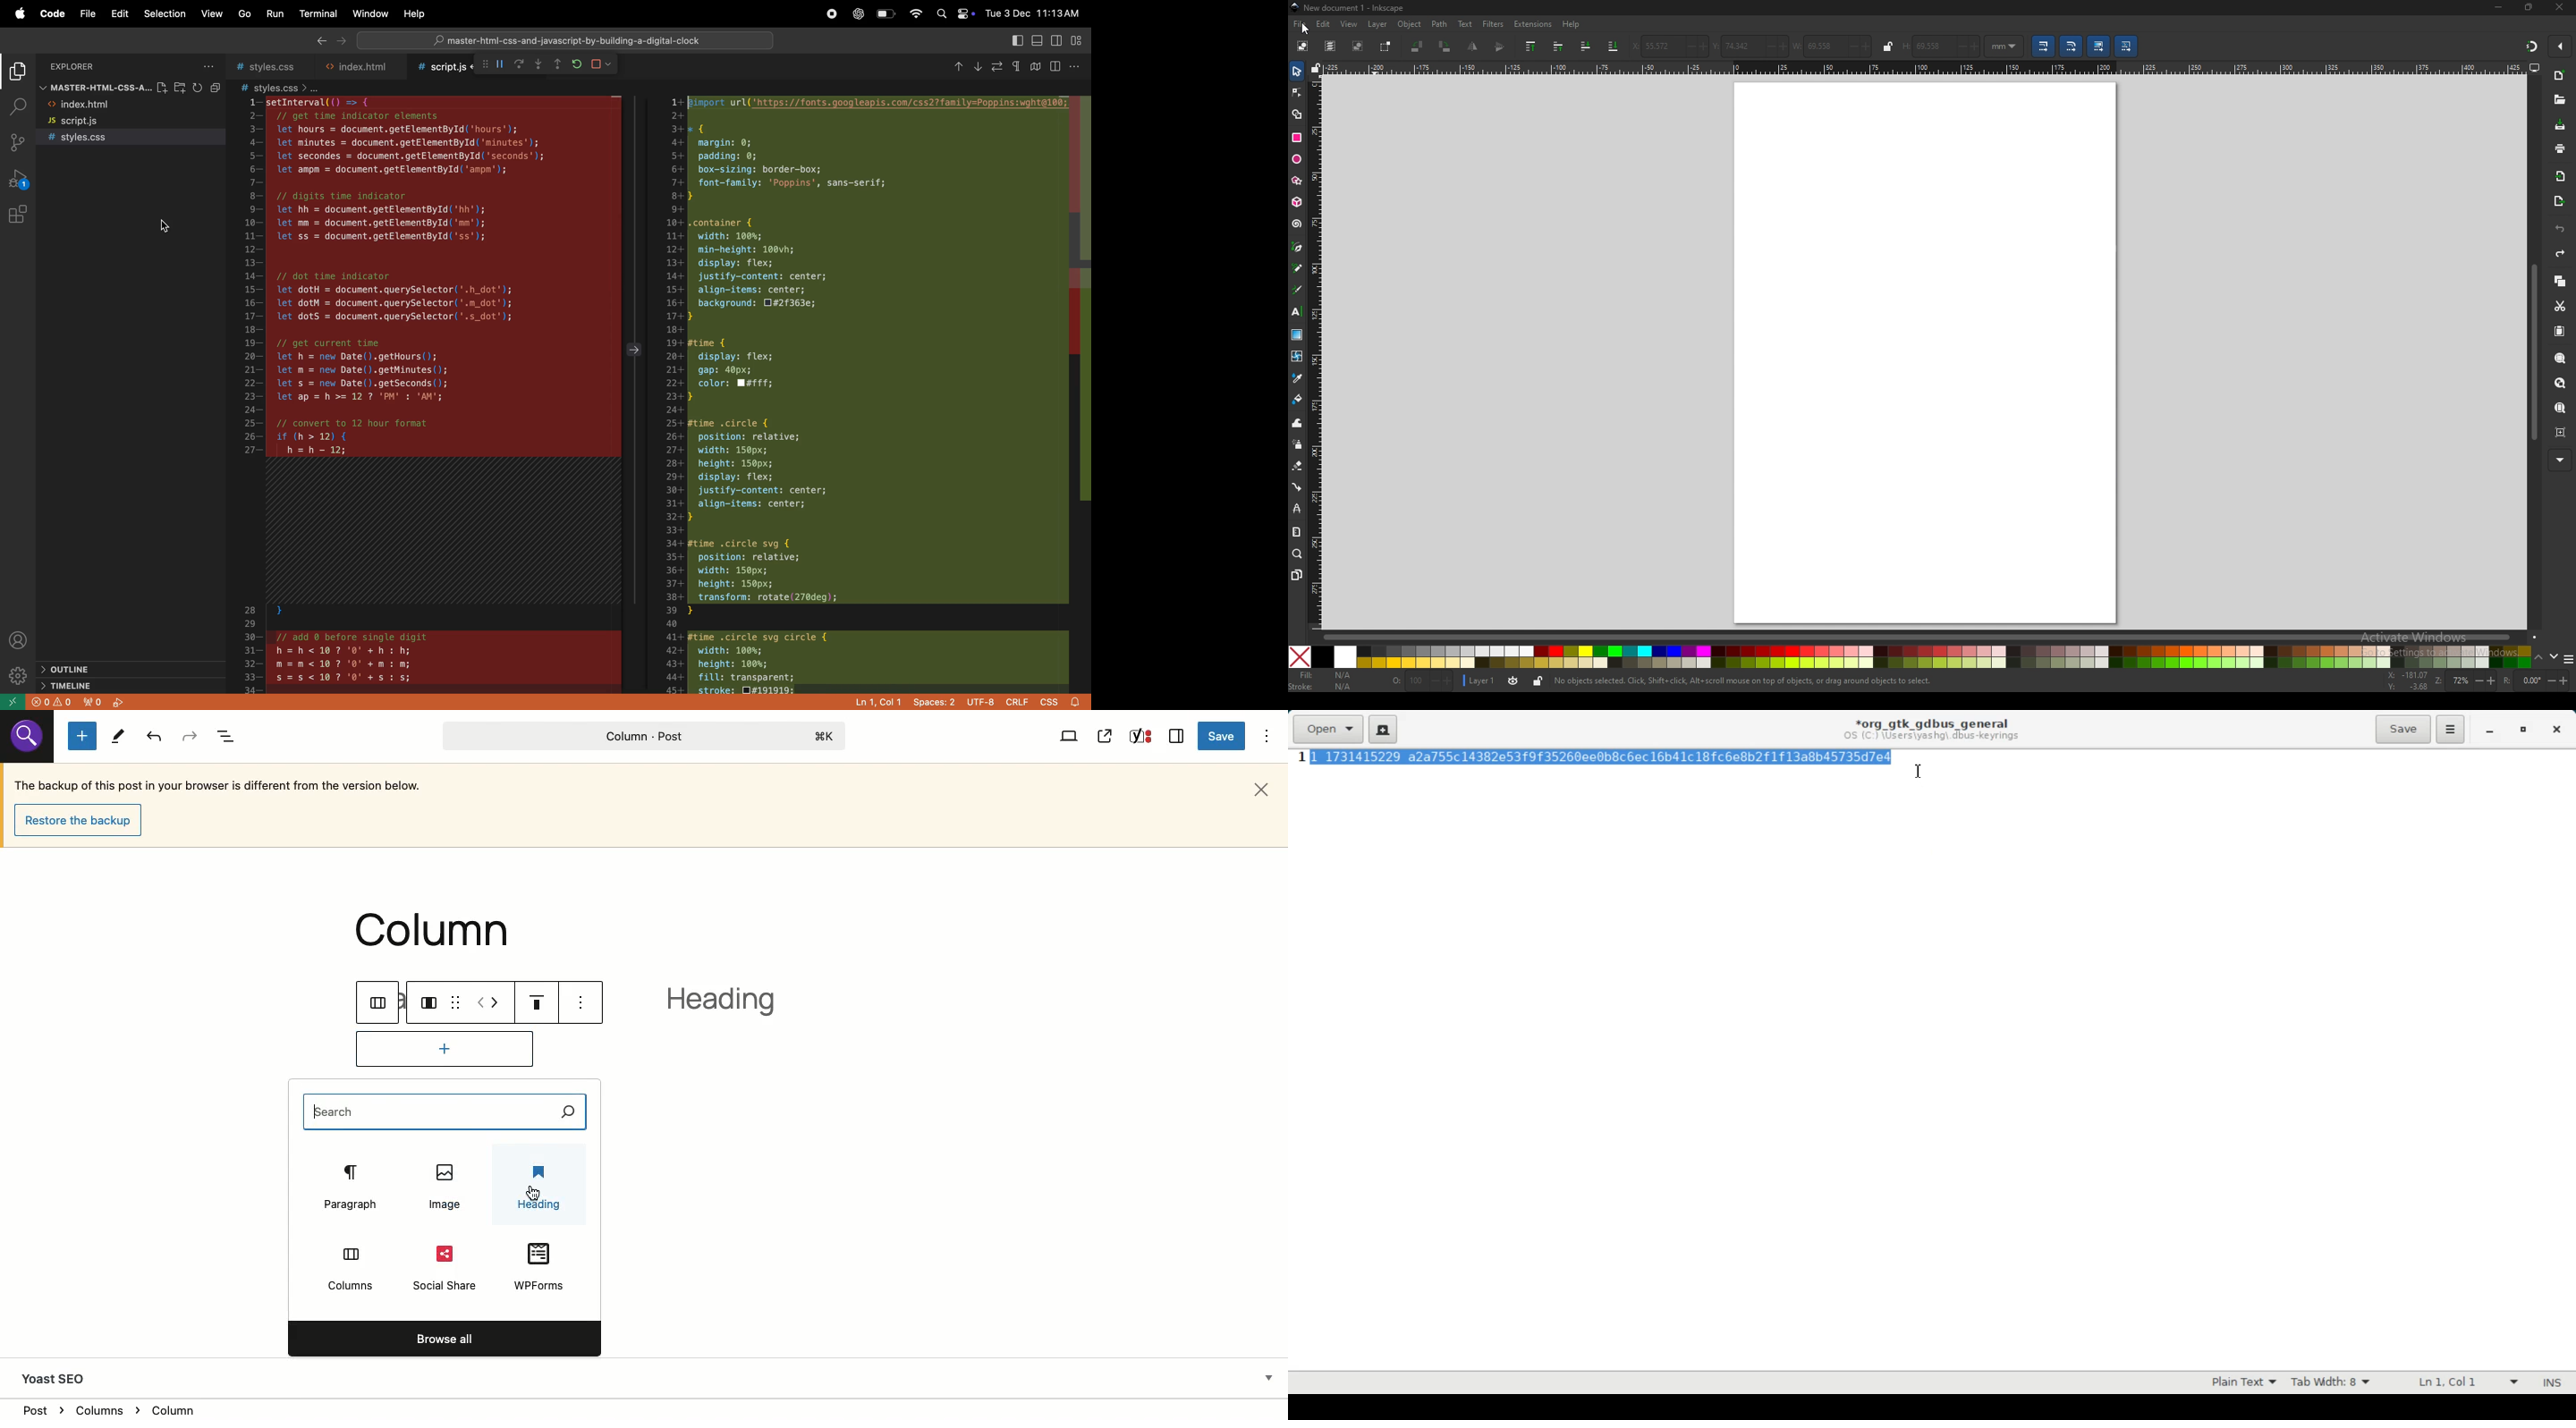 The width and height of the screenshot is (2576, 1428). I want to click on html file, so click(357, 68).